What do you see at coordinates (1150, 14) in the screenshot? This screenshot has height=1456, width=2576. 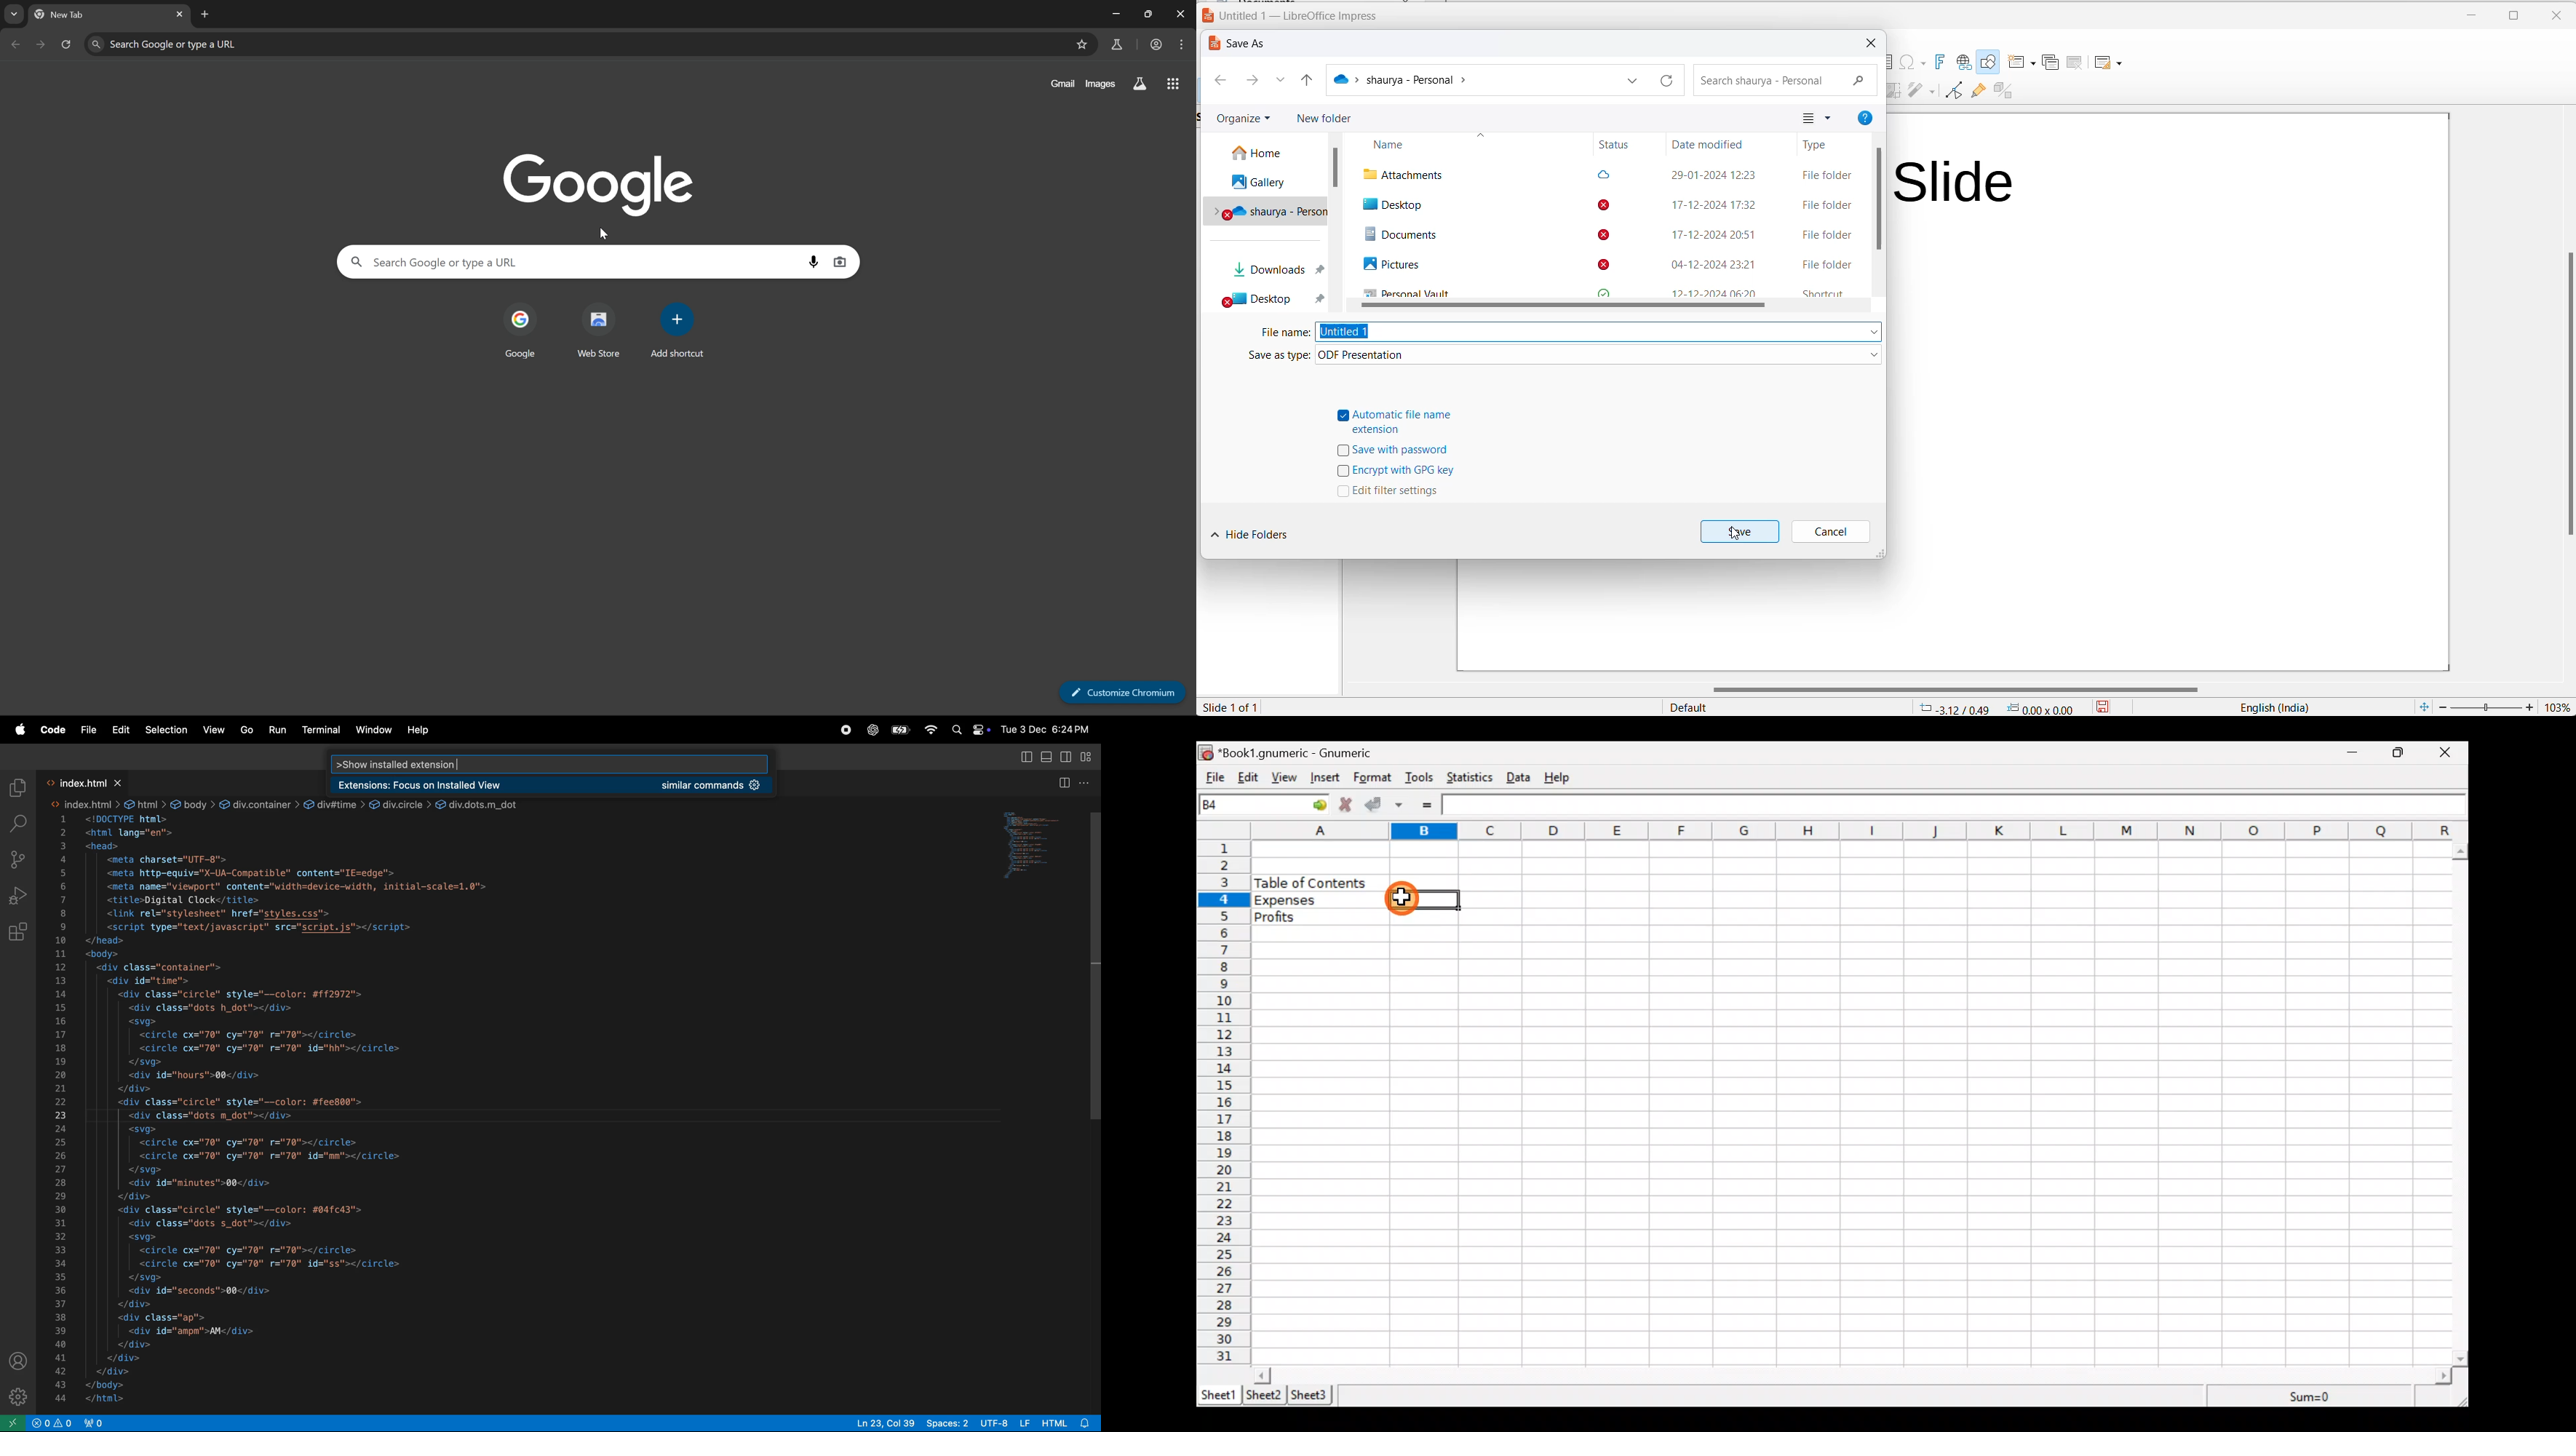 I see `restore down` at bounding box center [1150, 14].